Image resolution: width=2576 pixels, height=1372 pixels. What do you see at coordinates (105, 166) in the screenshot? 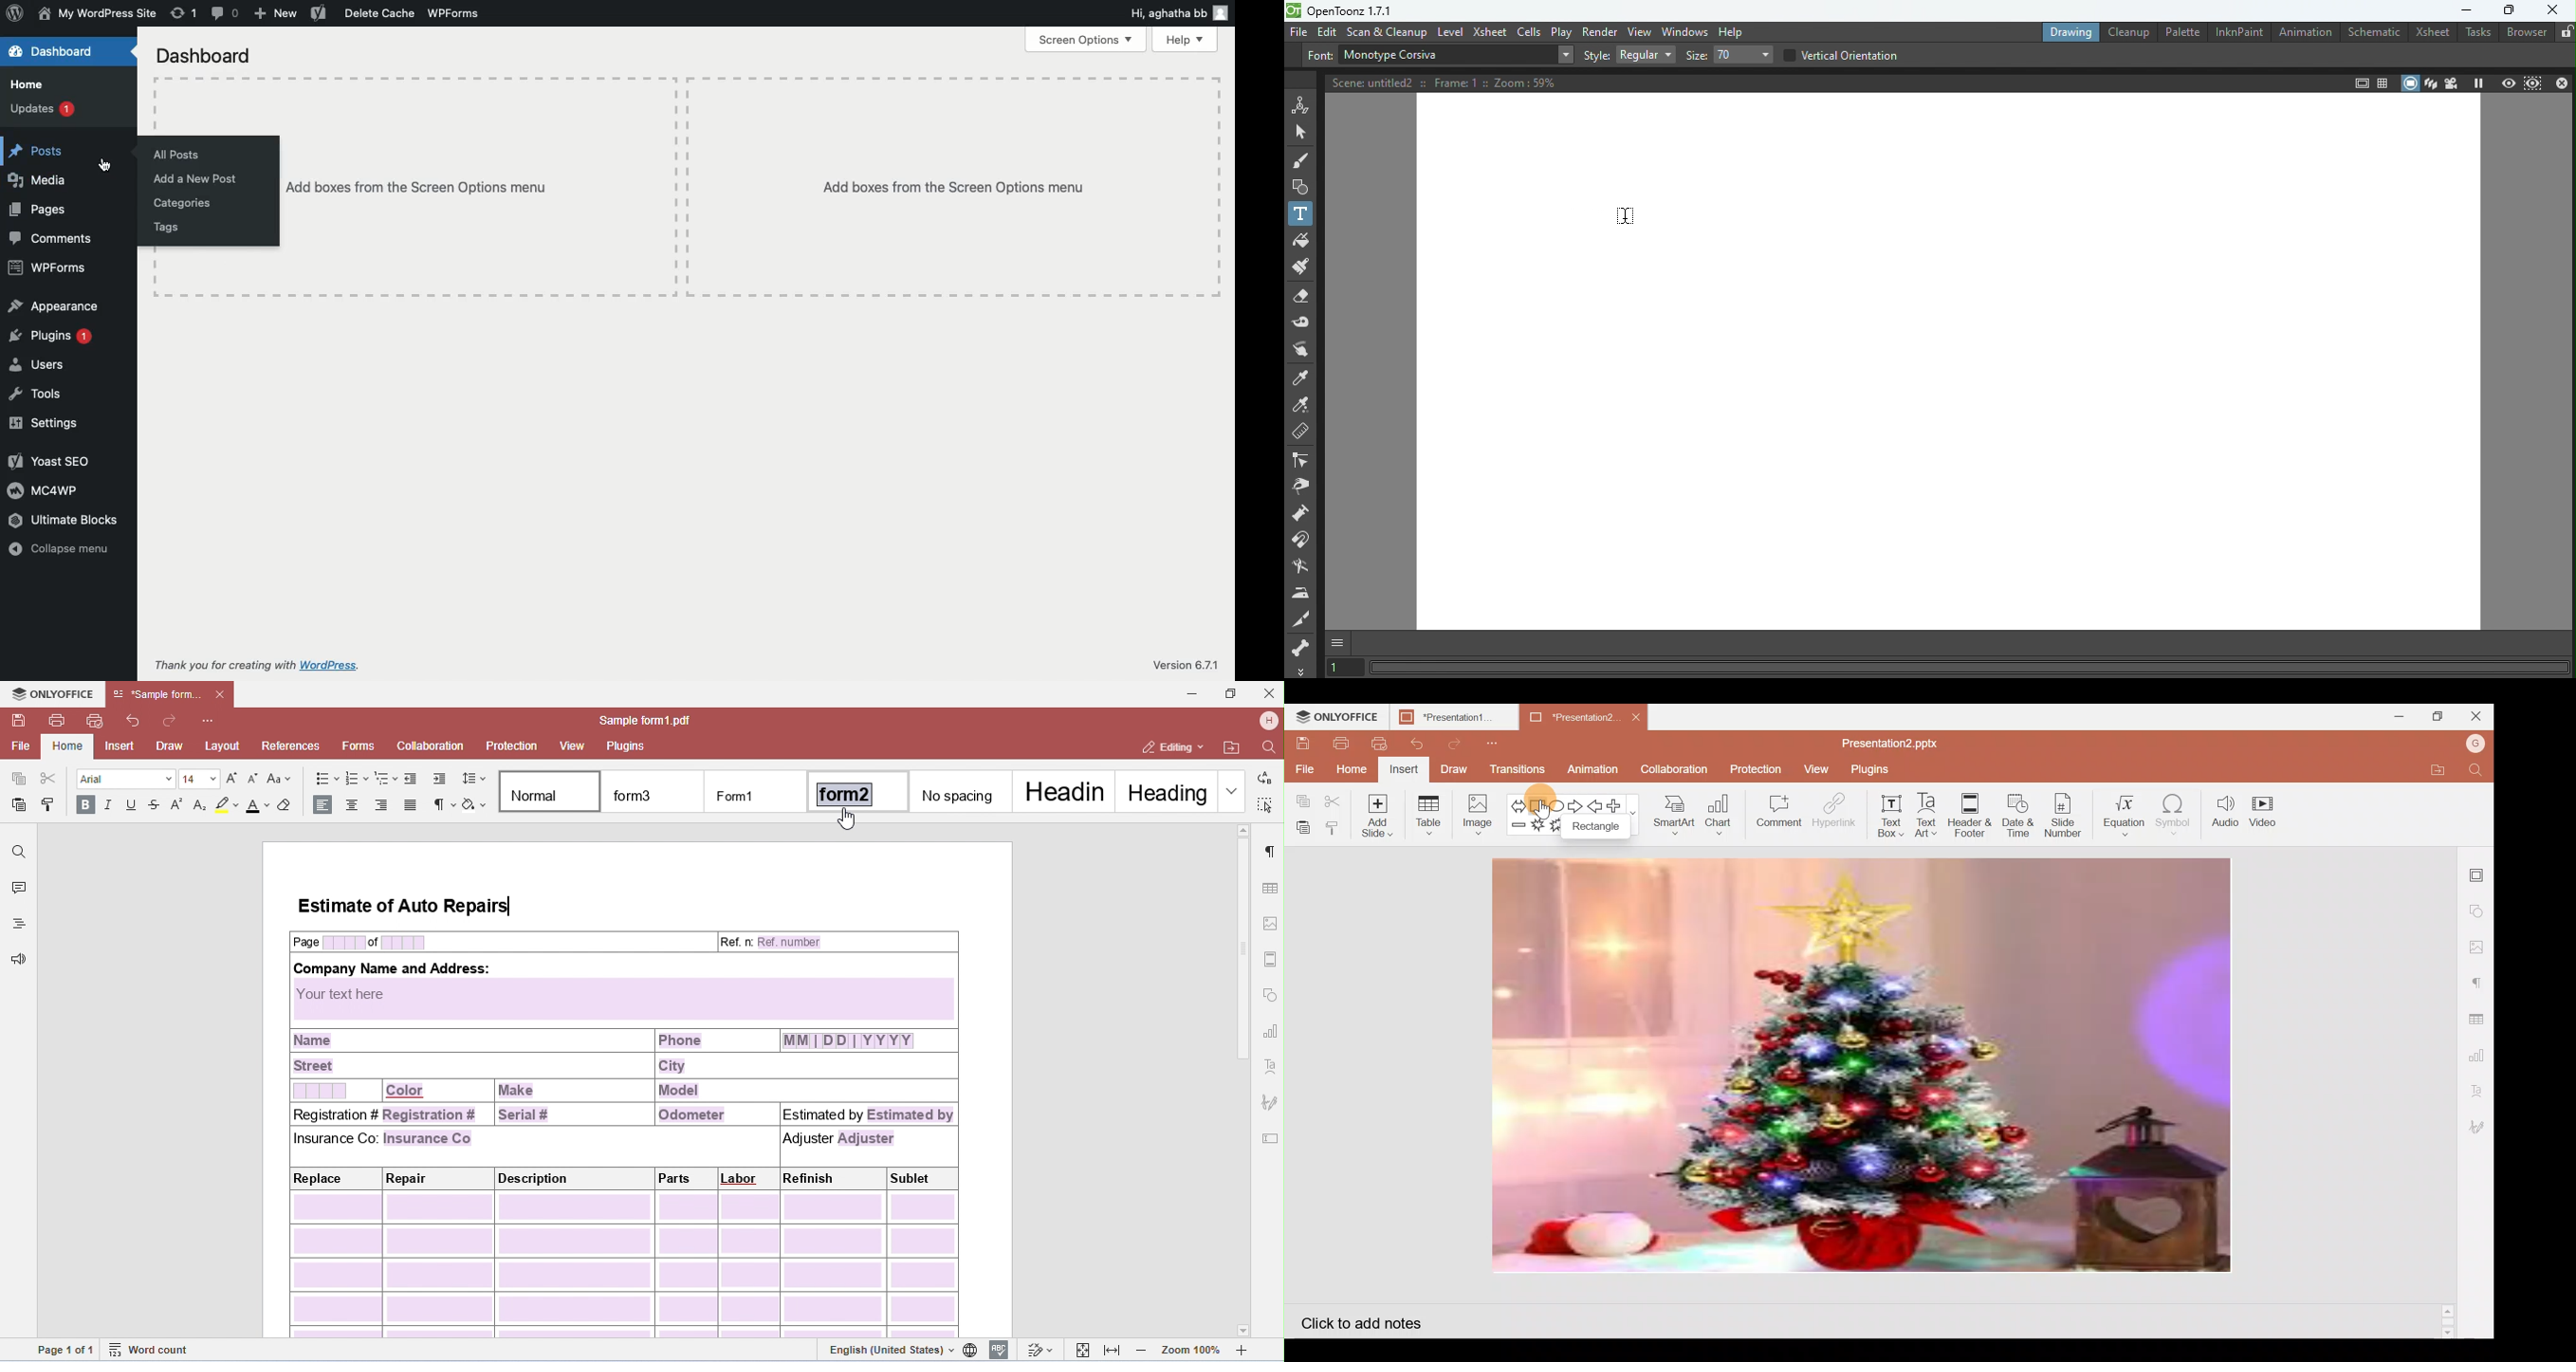
I see `Cursor` at bounding box center [105, 166].